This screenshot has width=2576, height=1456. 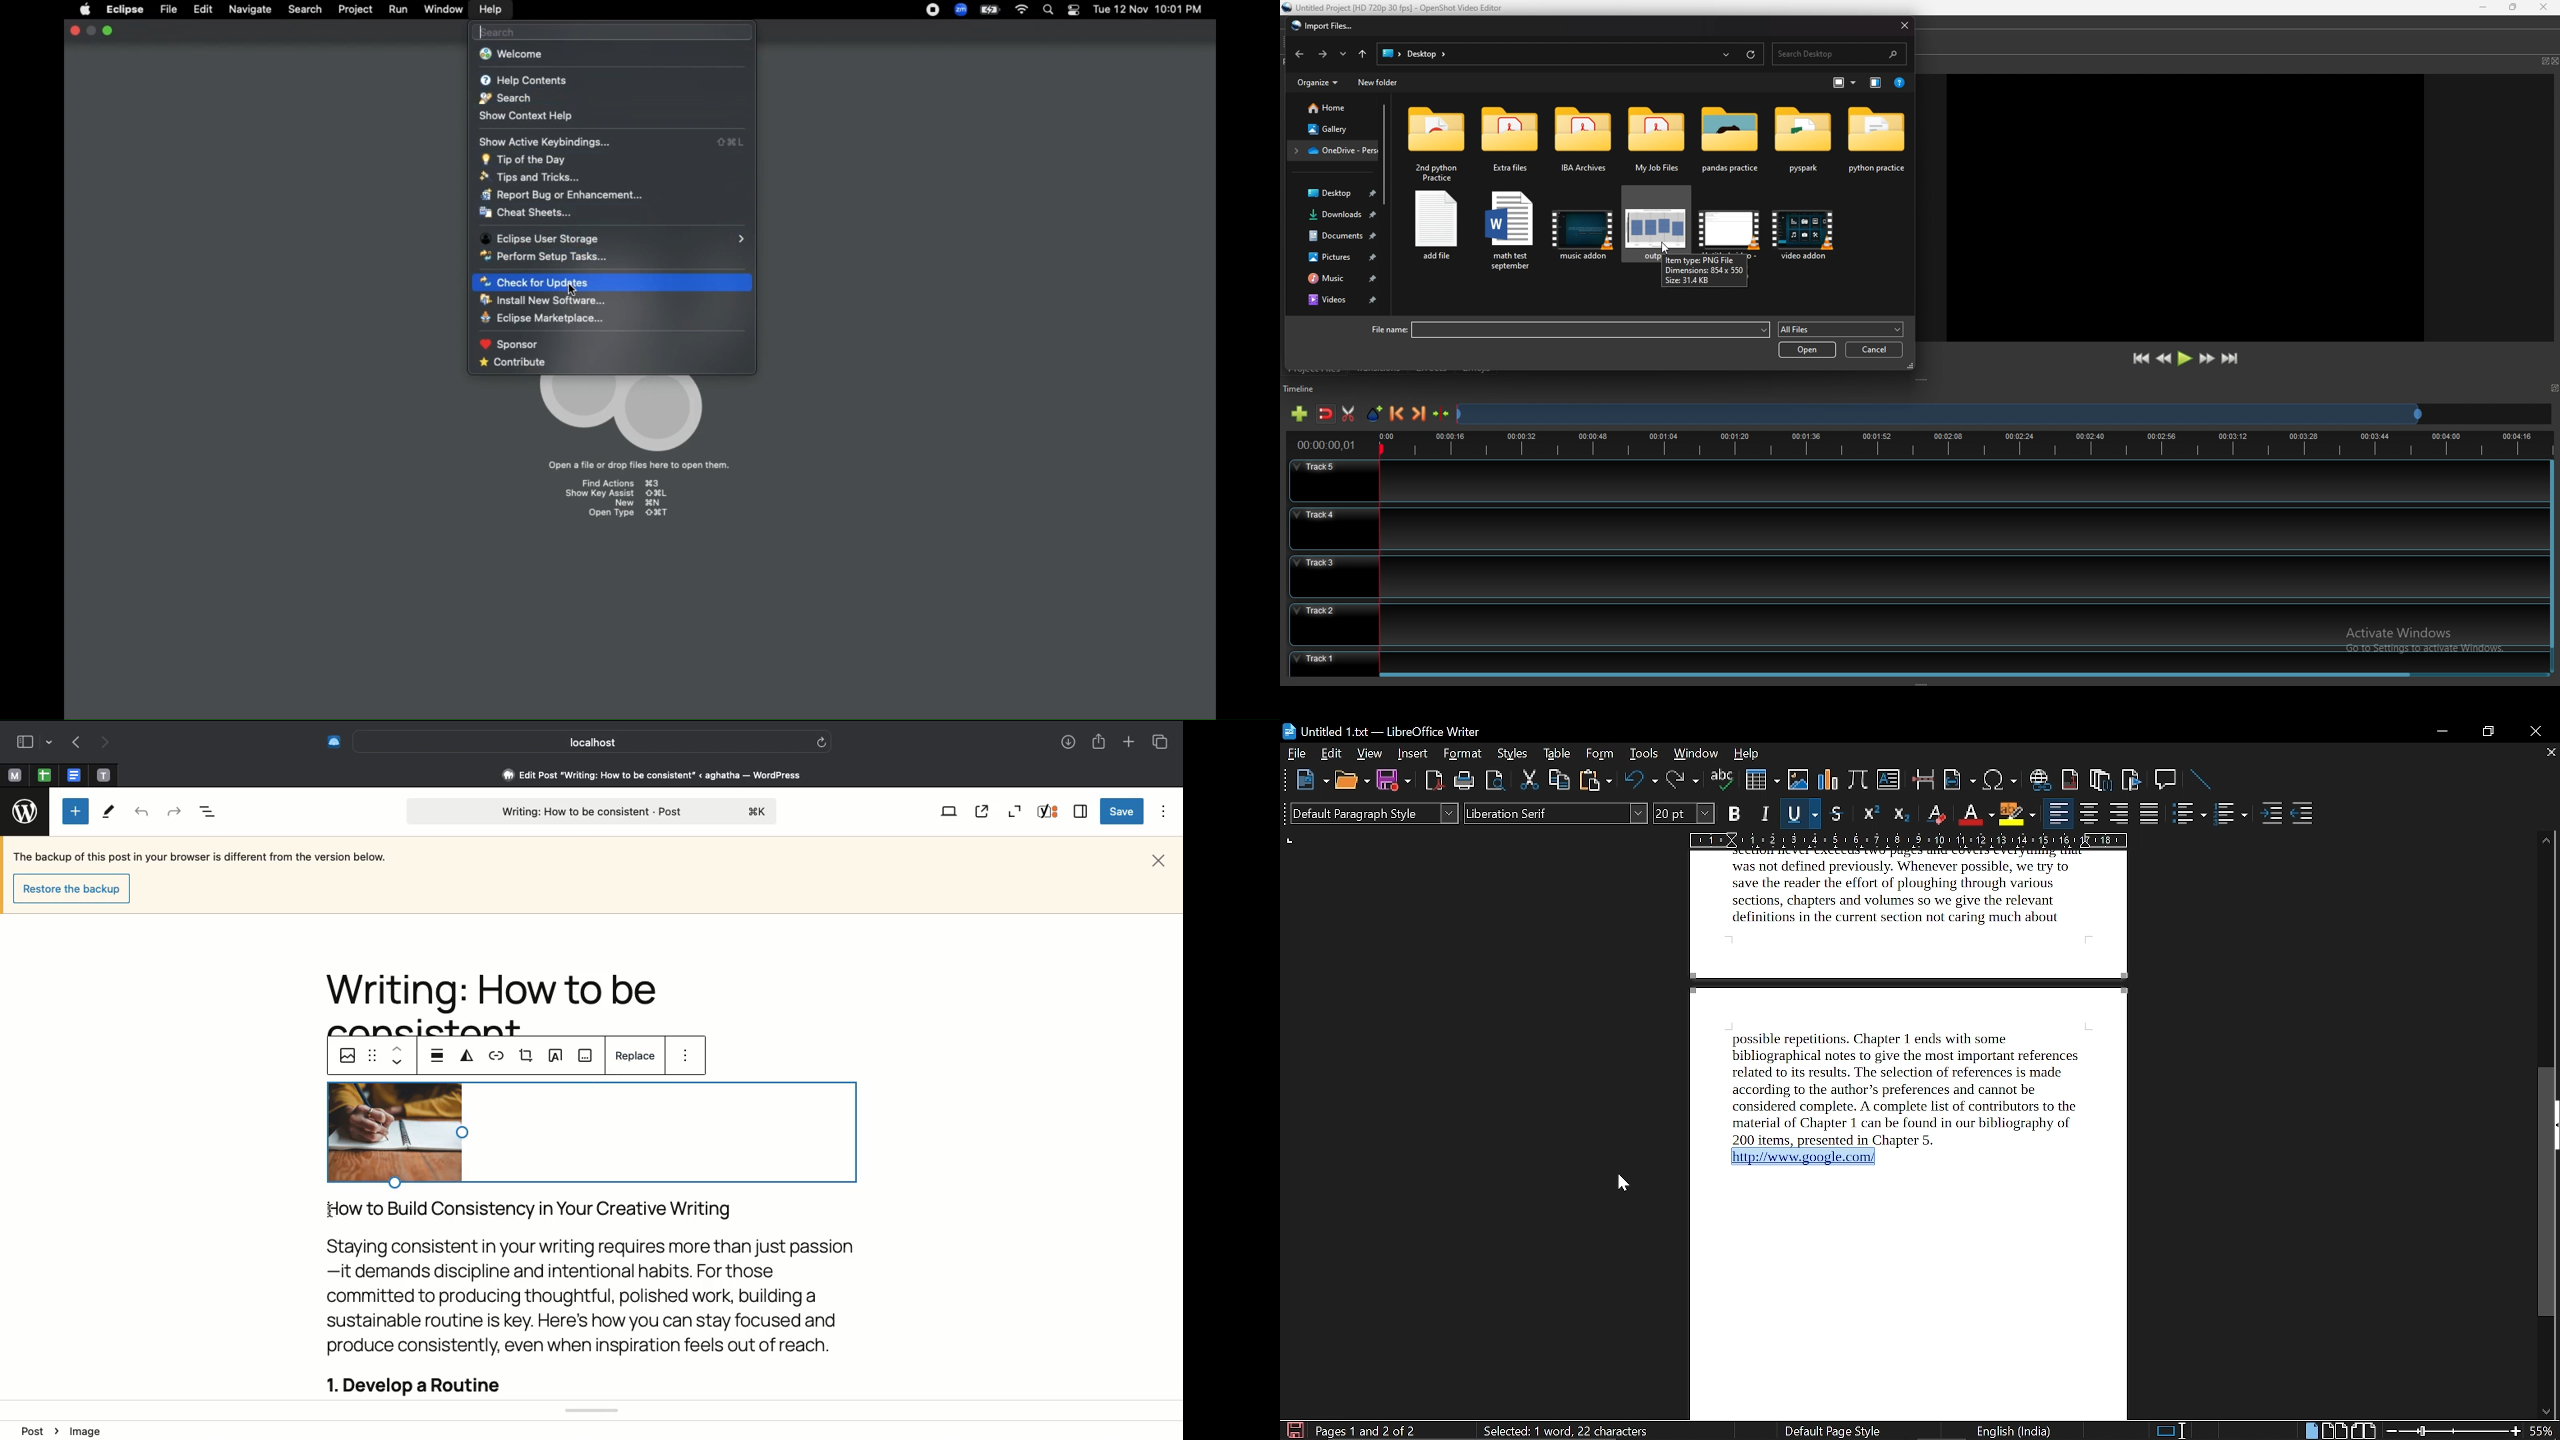 I want to click on edit, so click(x=1330, y=753).